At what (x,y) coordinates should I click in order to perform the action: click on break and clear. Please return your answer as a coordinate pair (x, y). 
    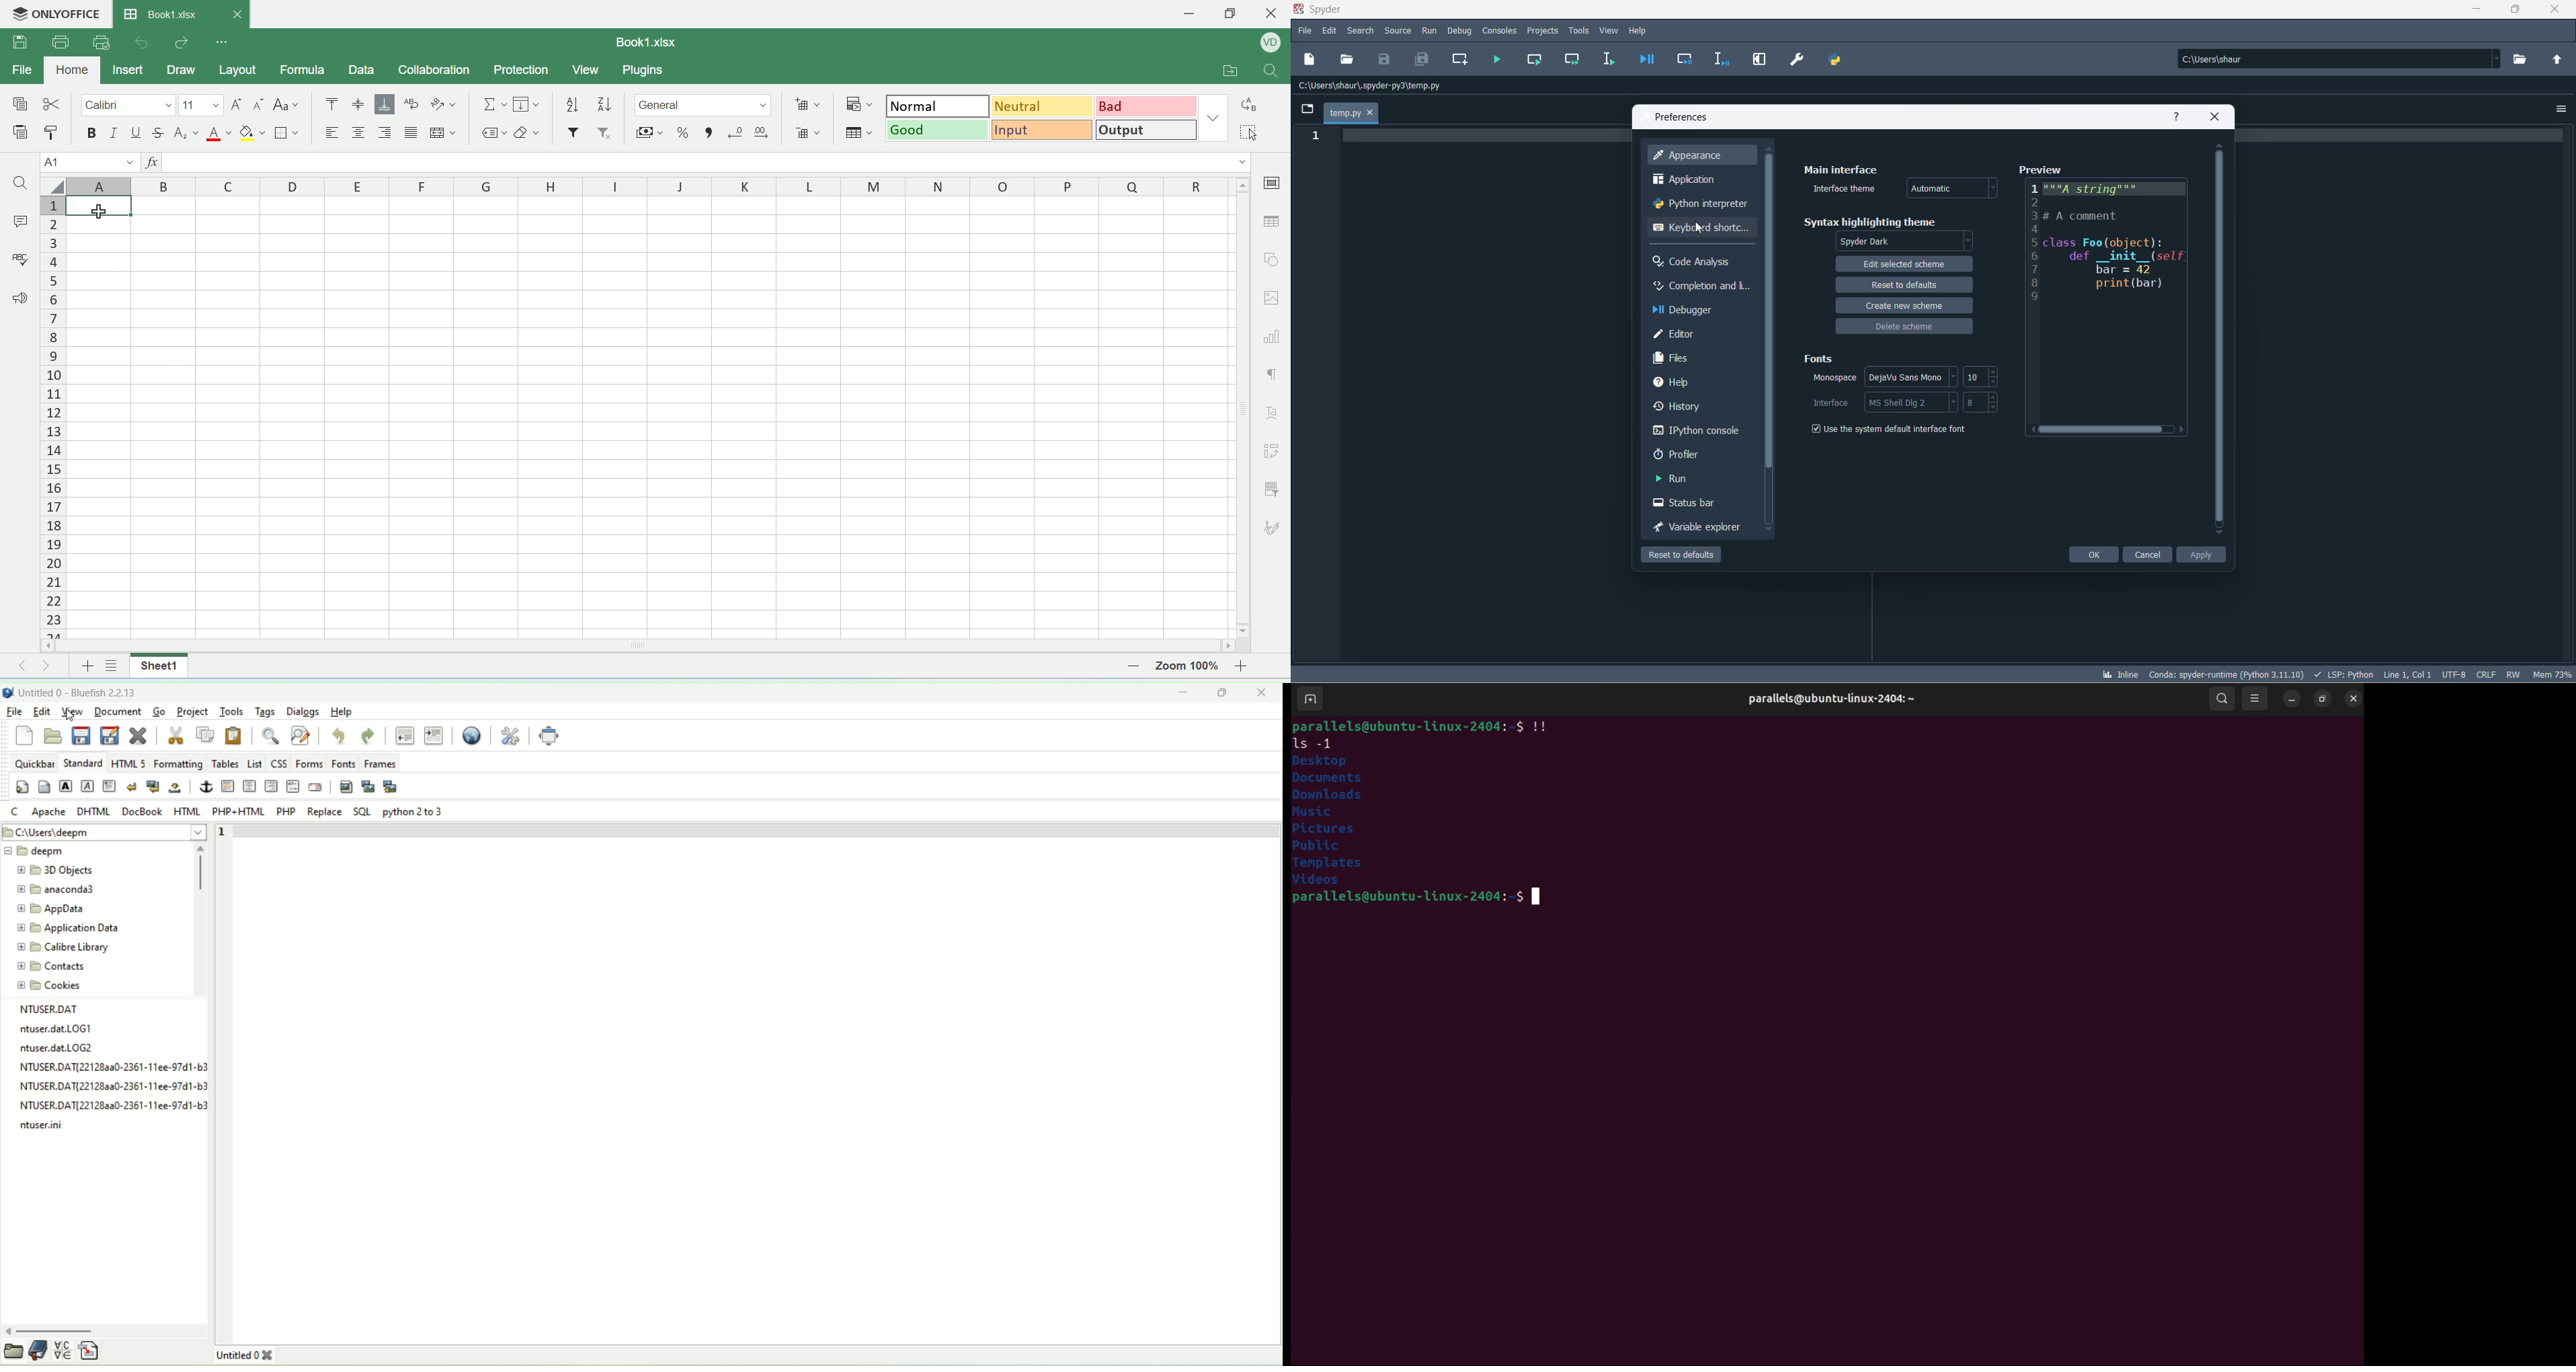
    Looking at the image, I should click on (153, 786).